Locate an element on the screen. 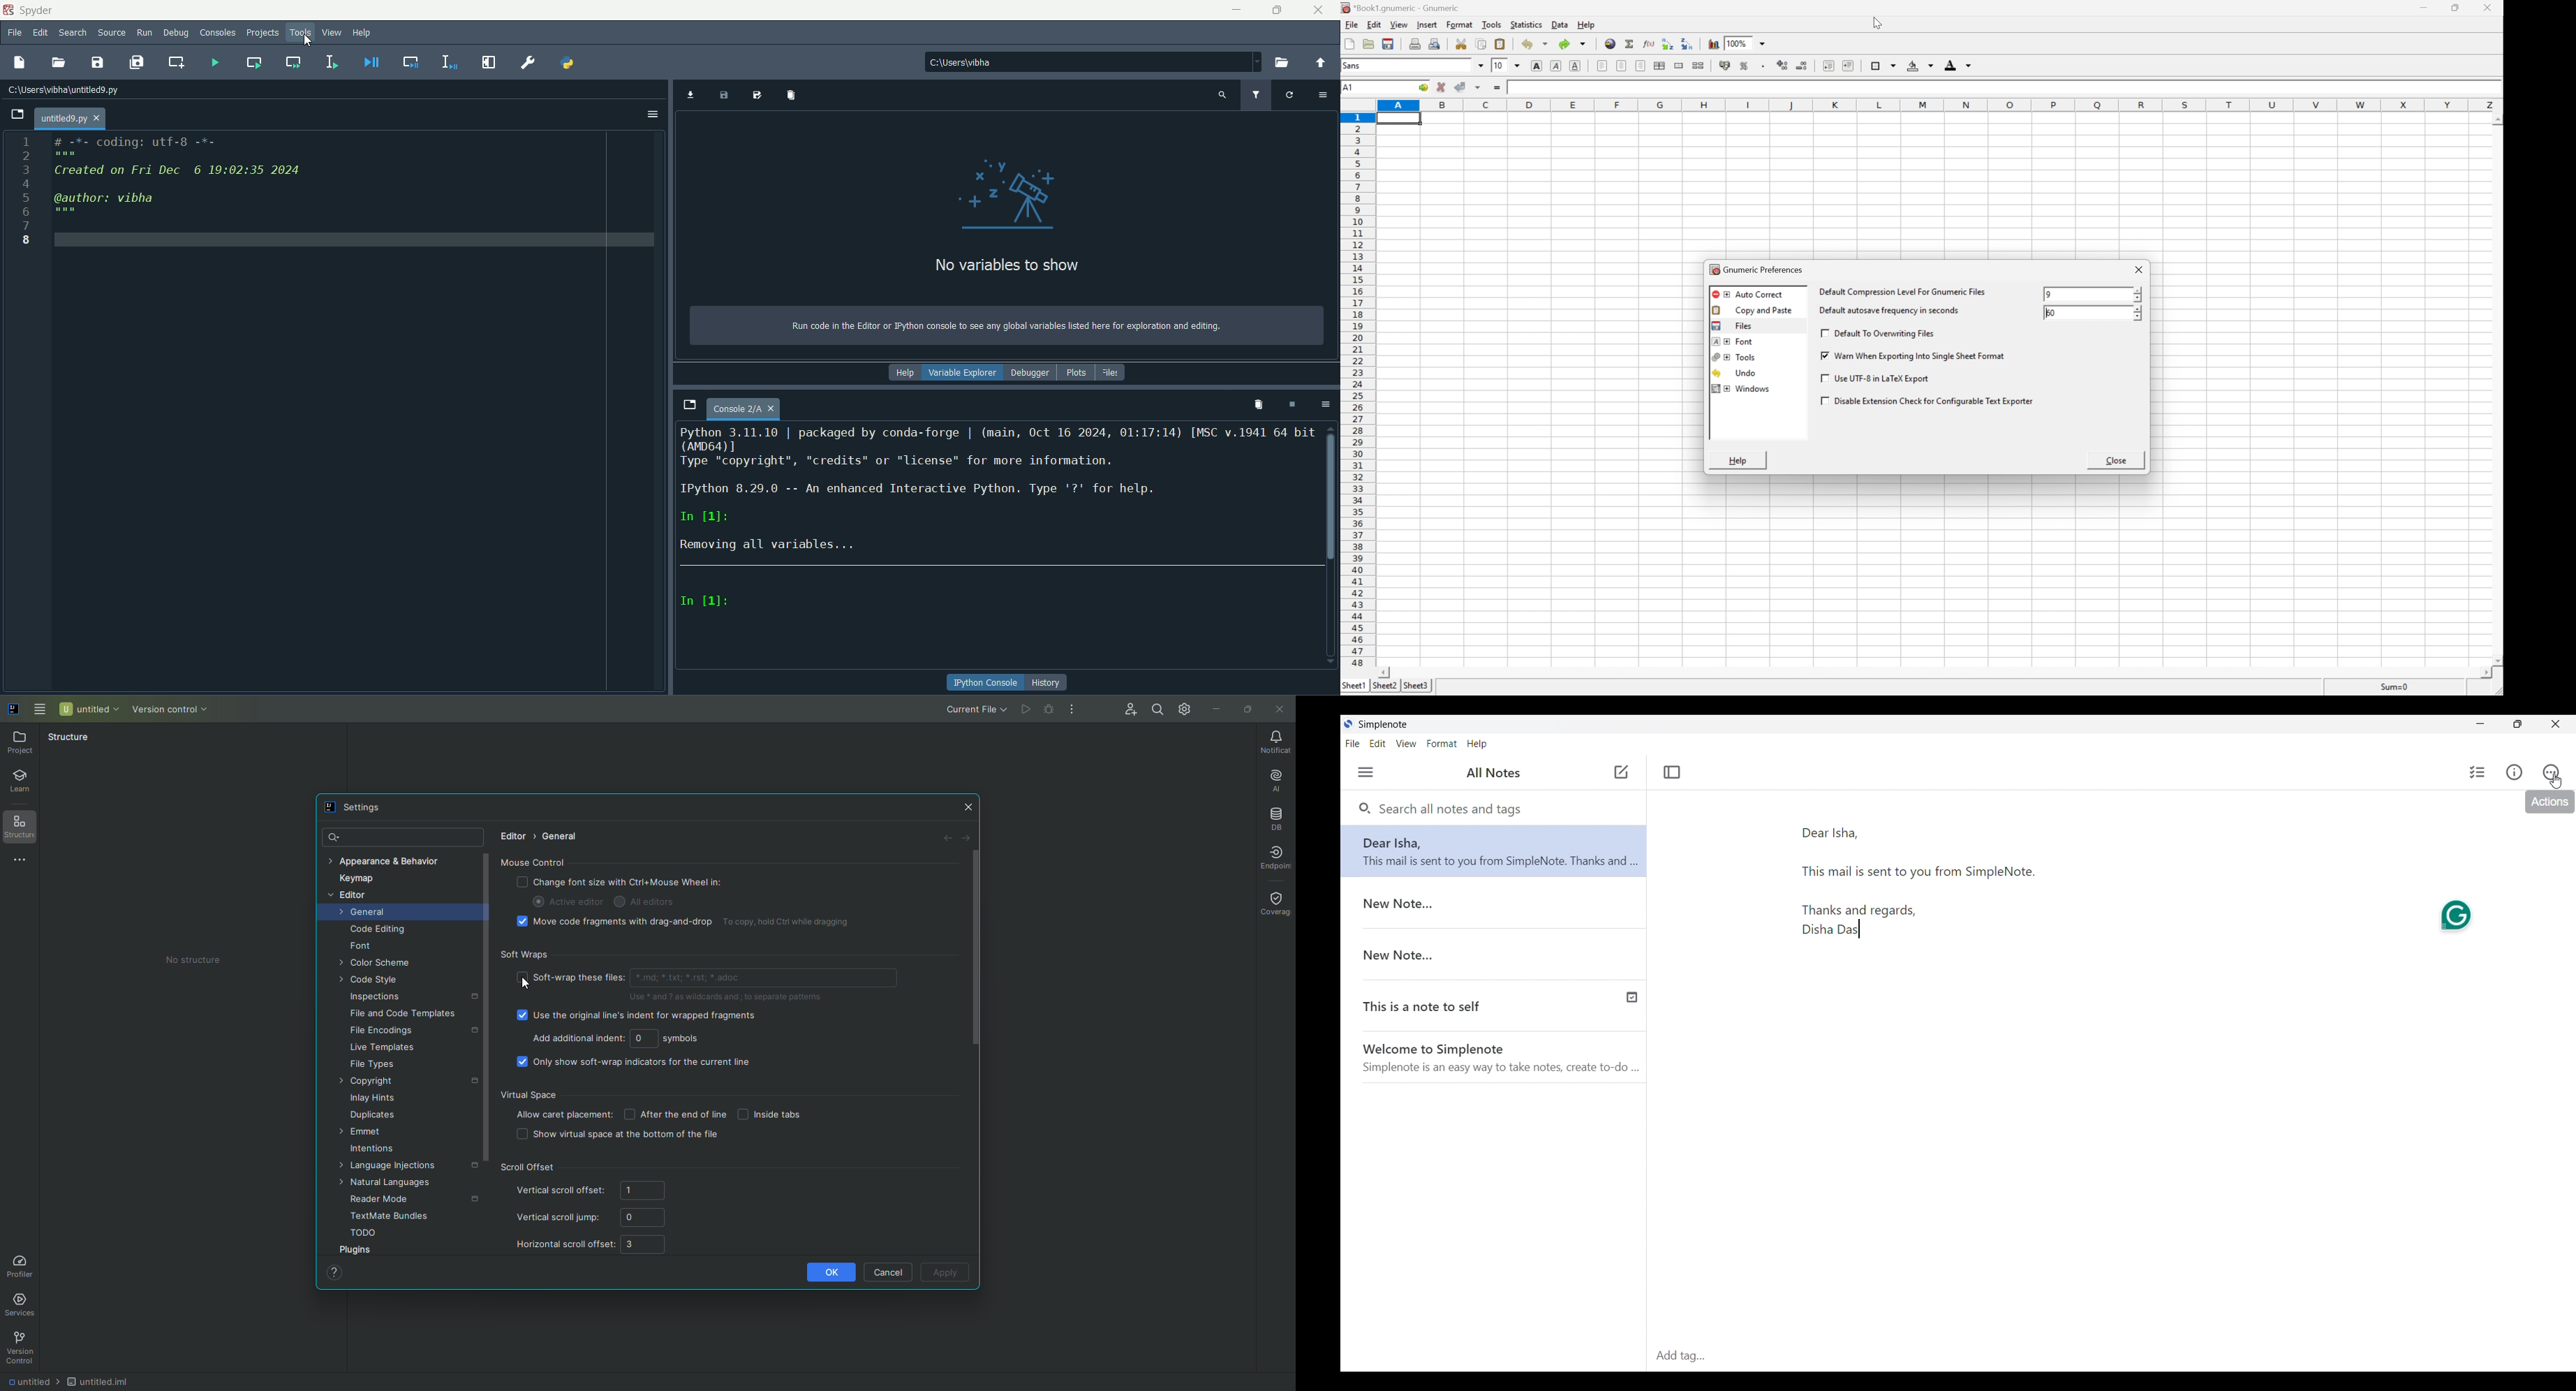  default compression level for gnumeric files is located at coordinates (1911, 292).